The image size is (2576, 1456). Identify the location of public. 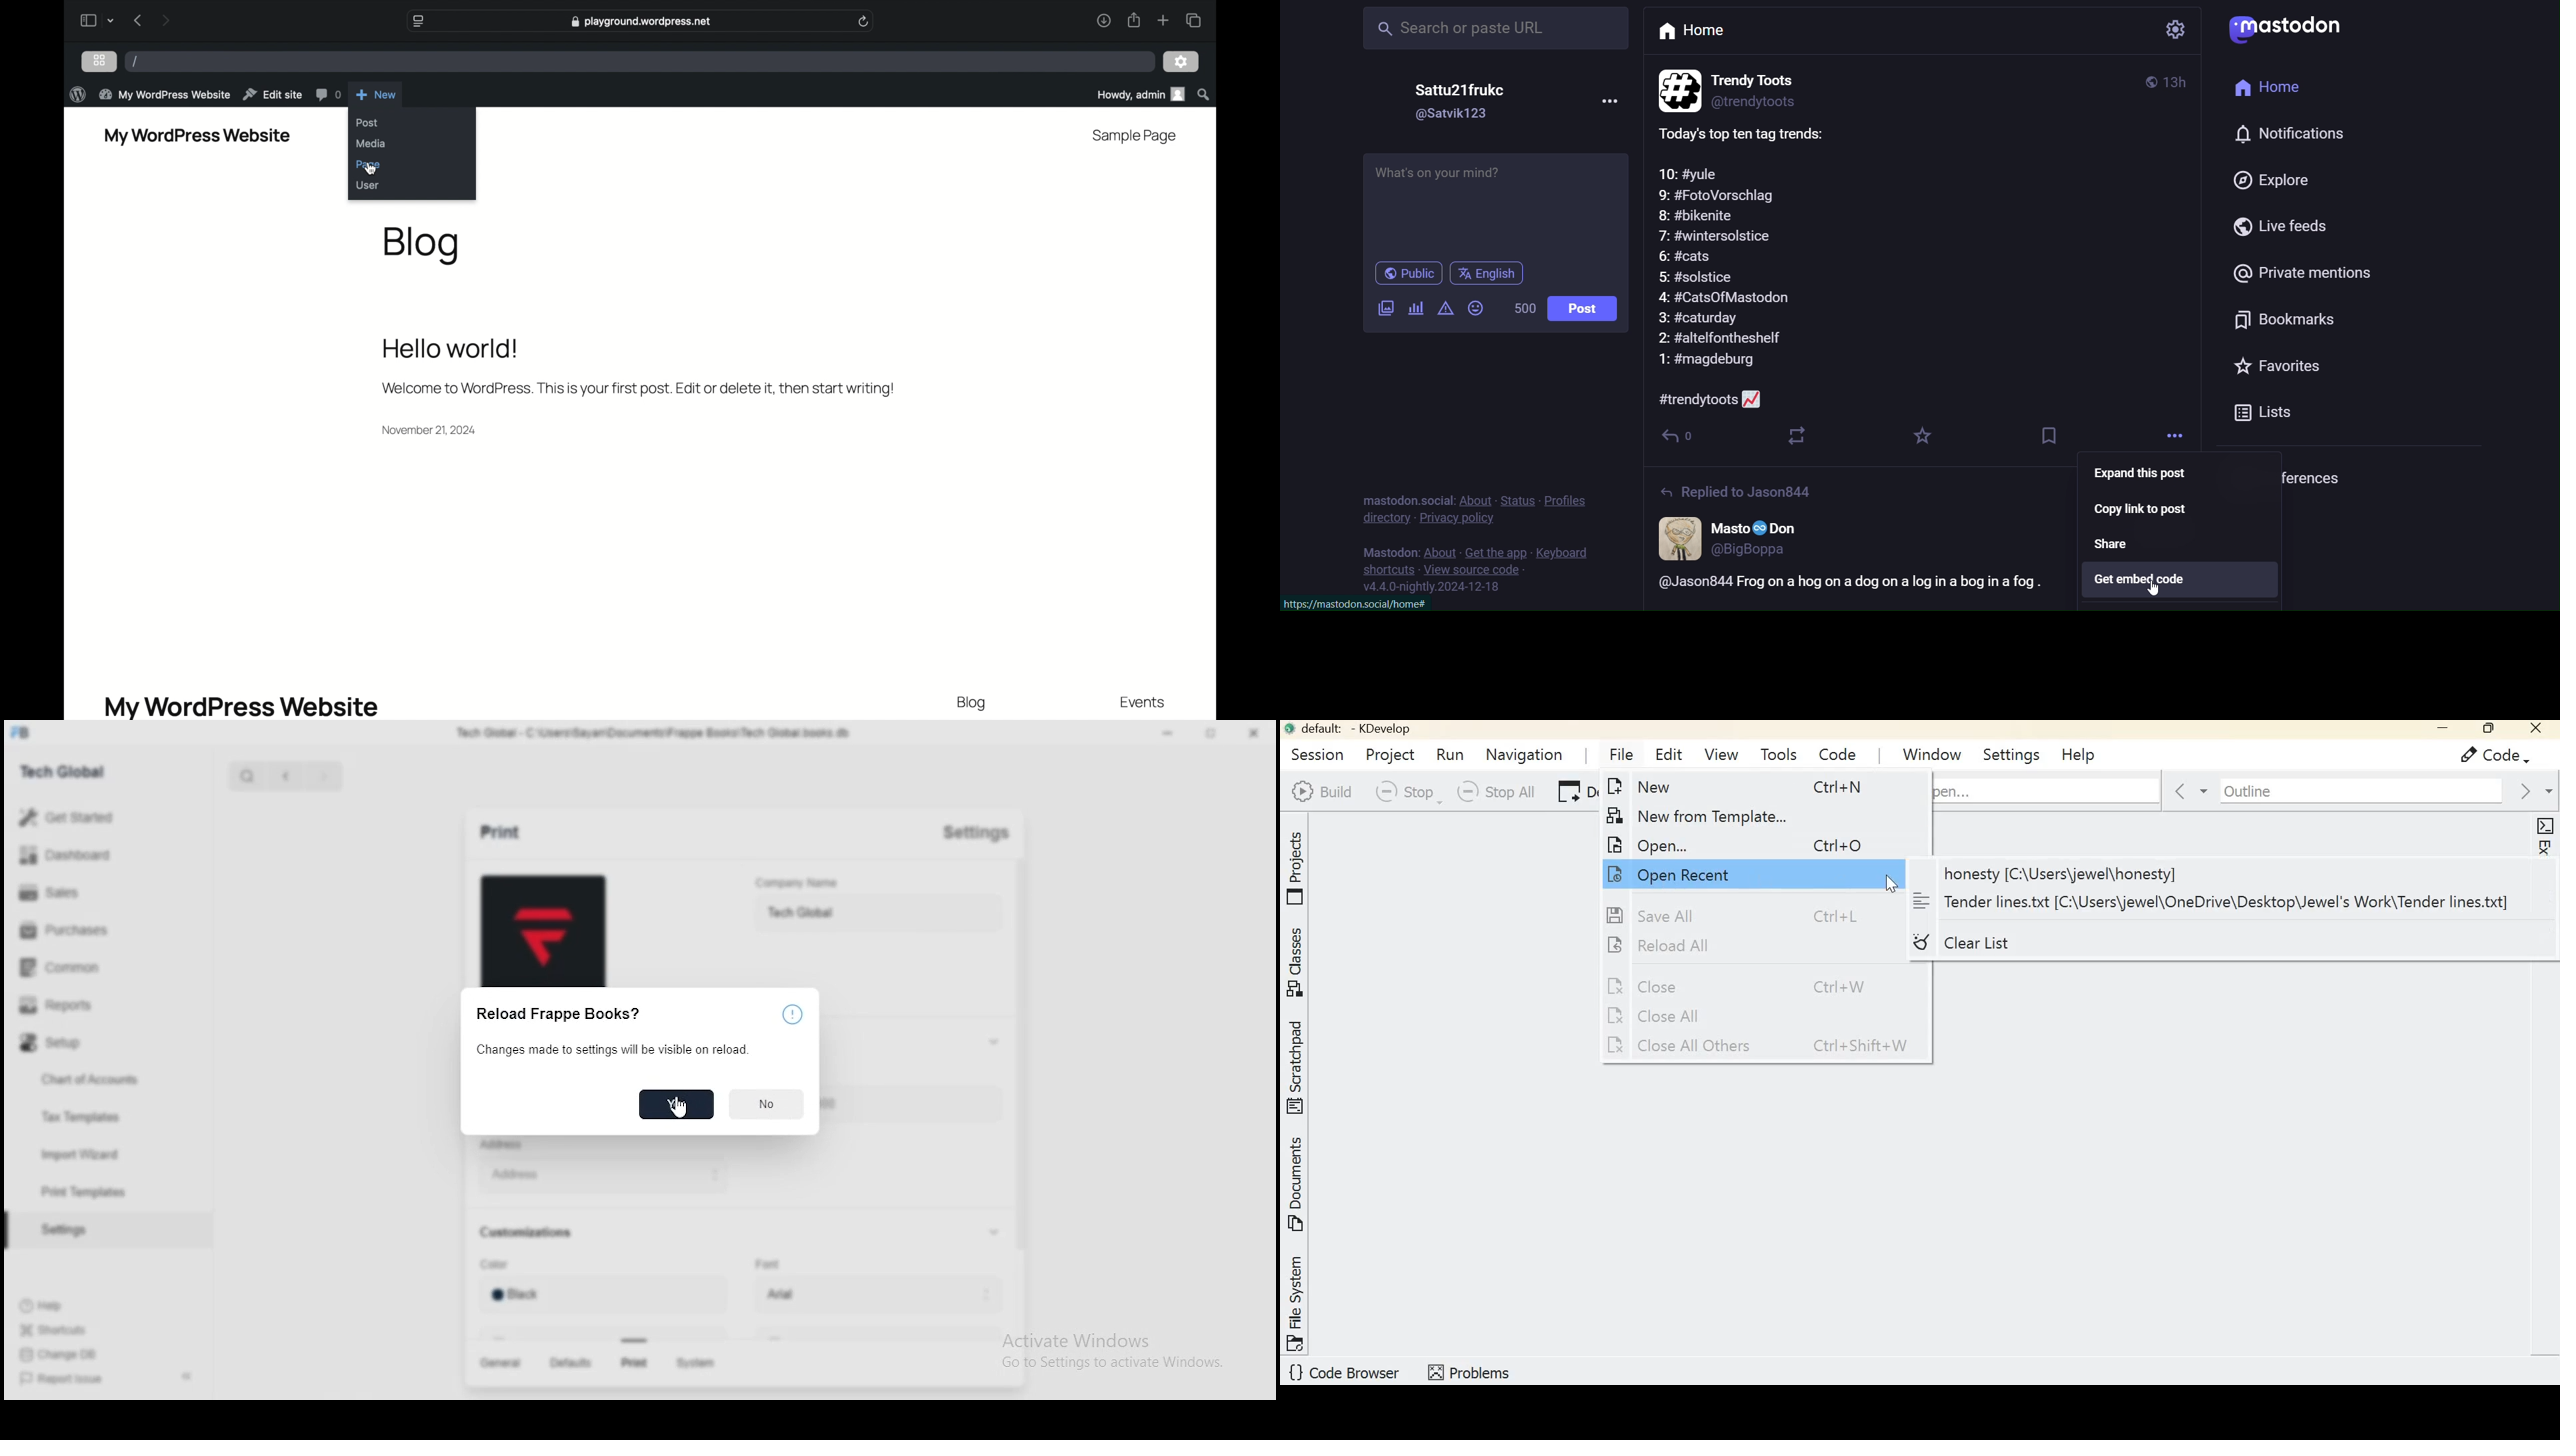
(1401, 273).